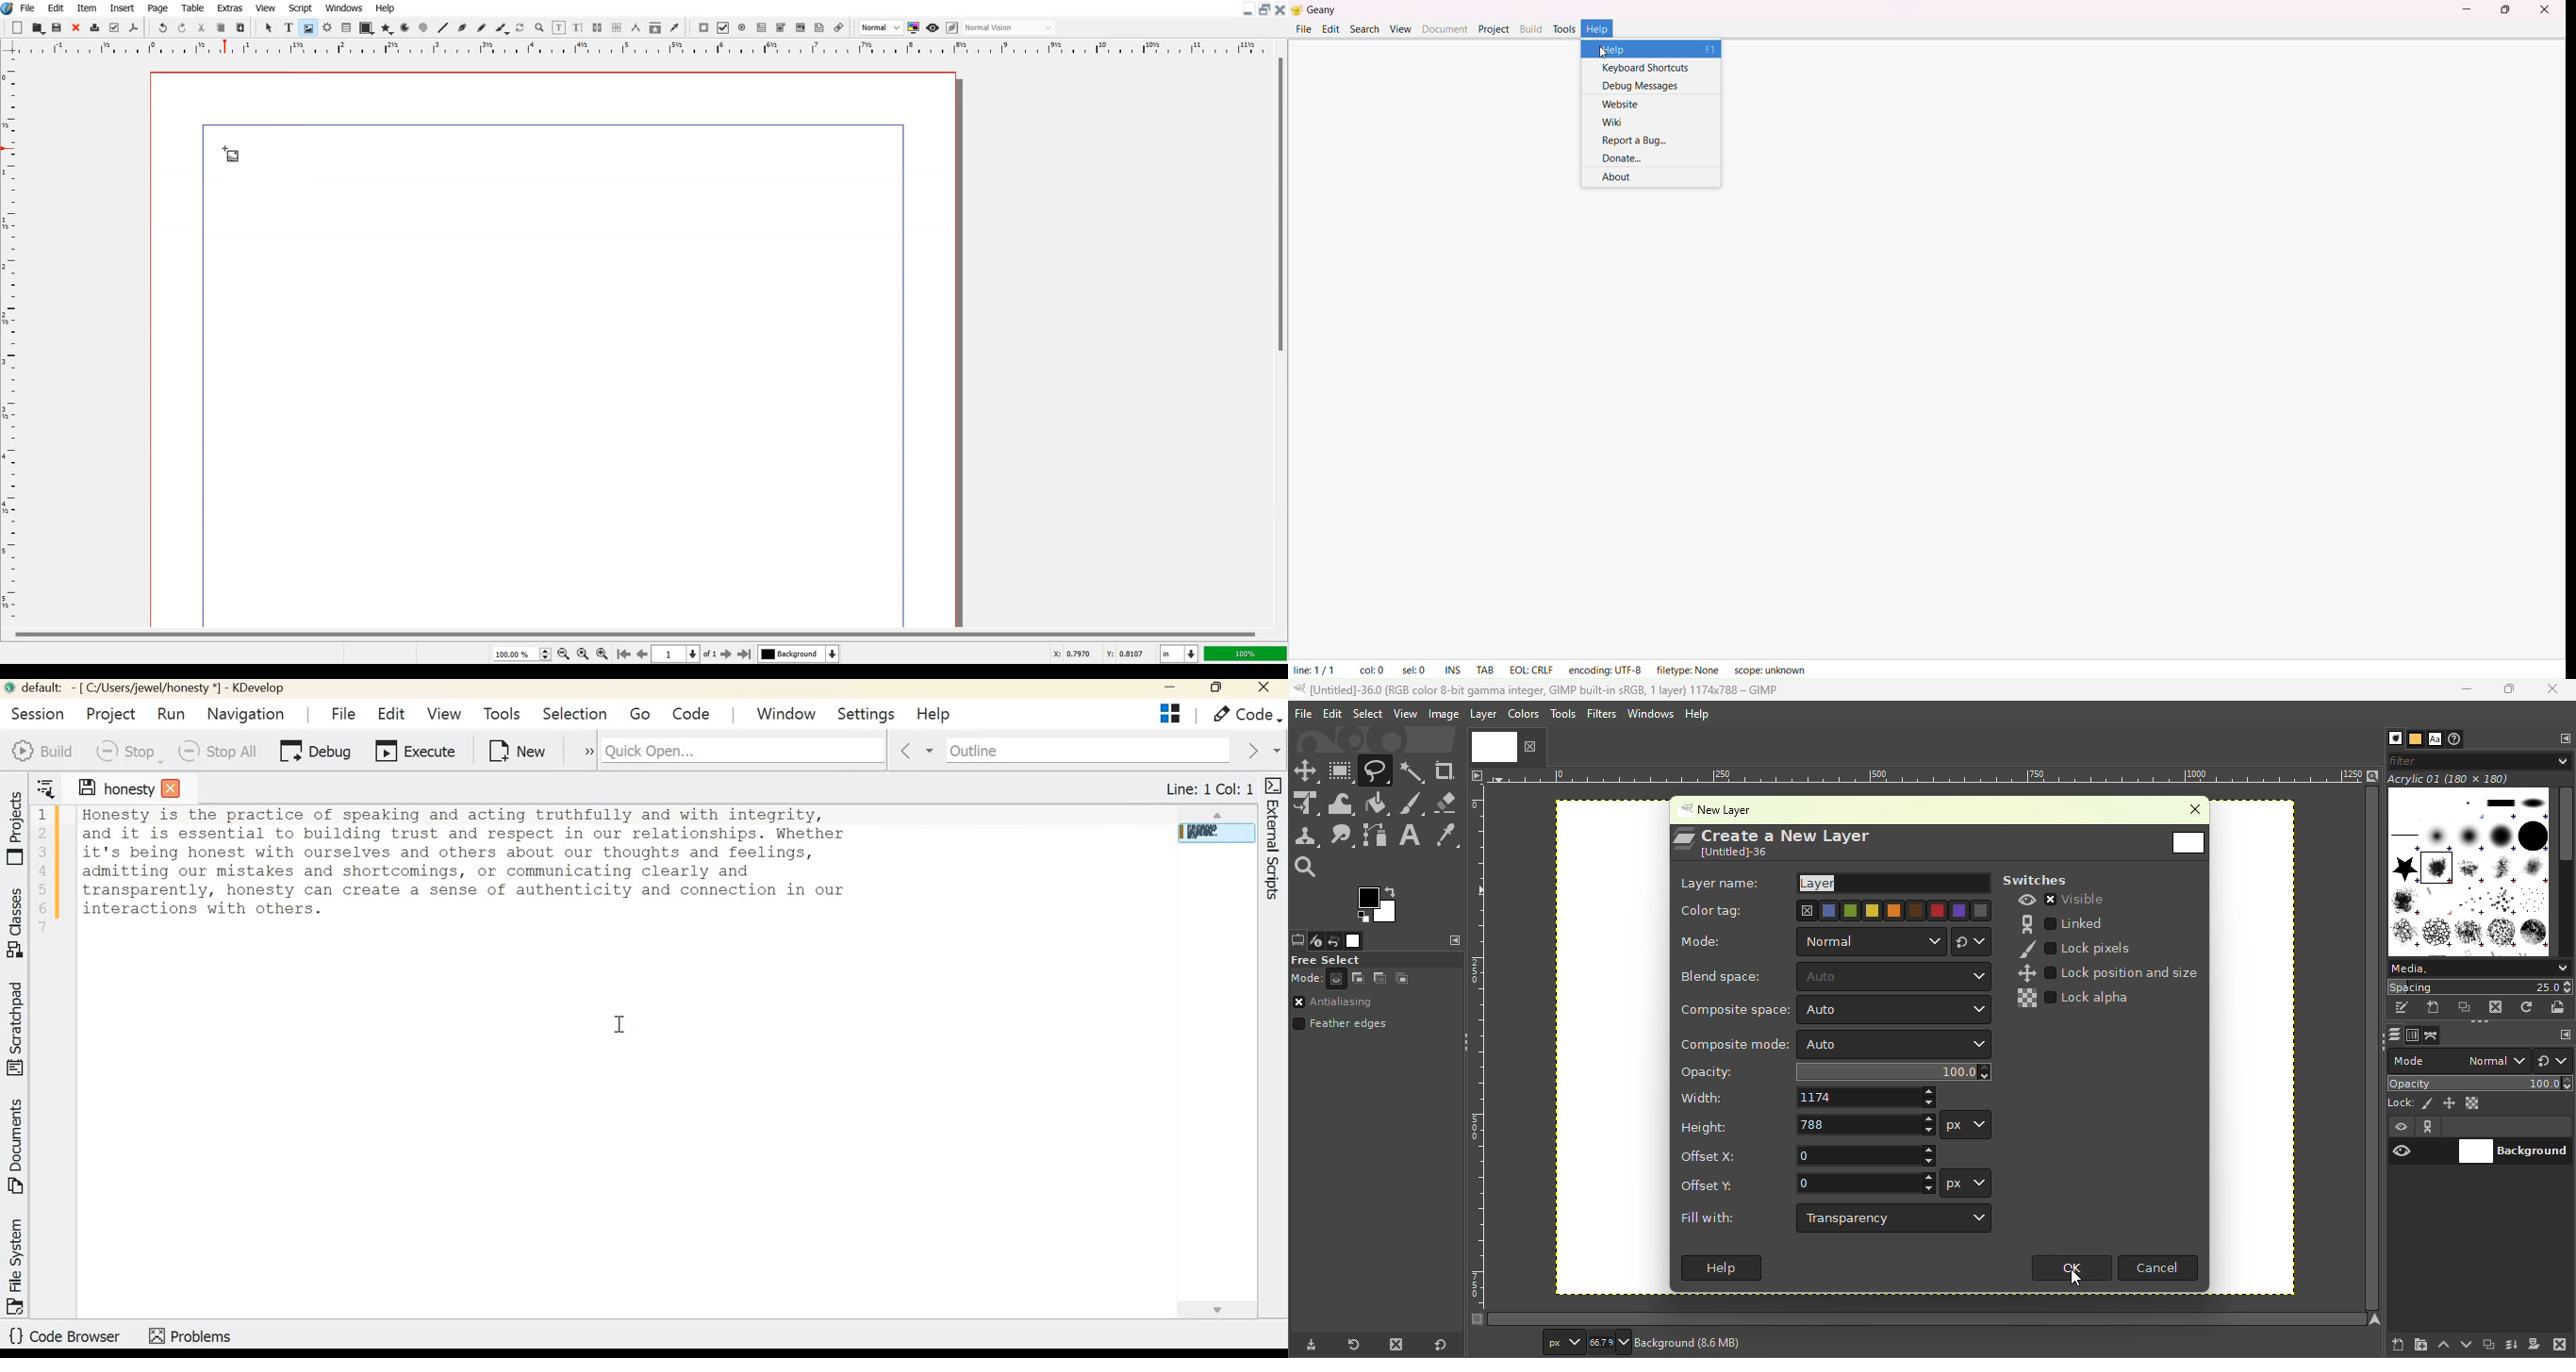 This screenshot has width=2576, height=1372. What do you see at coordinates (2513, 1345) in the screenshot?
I see `Merge all visible layers with last used values` at bounding box center [2513, 1345].